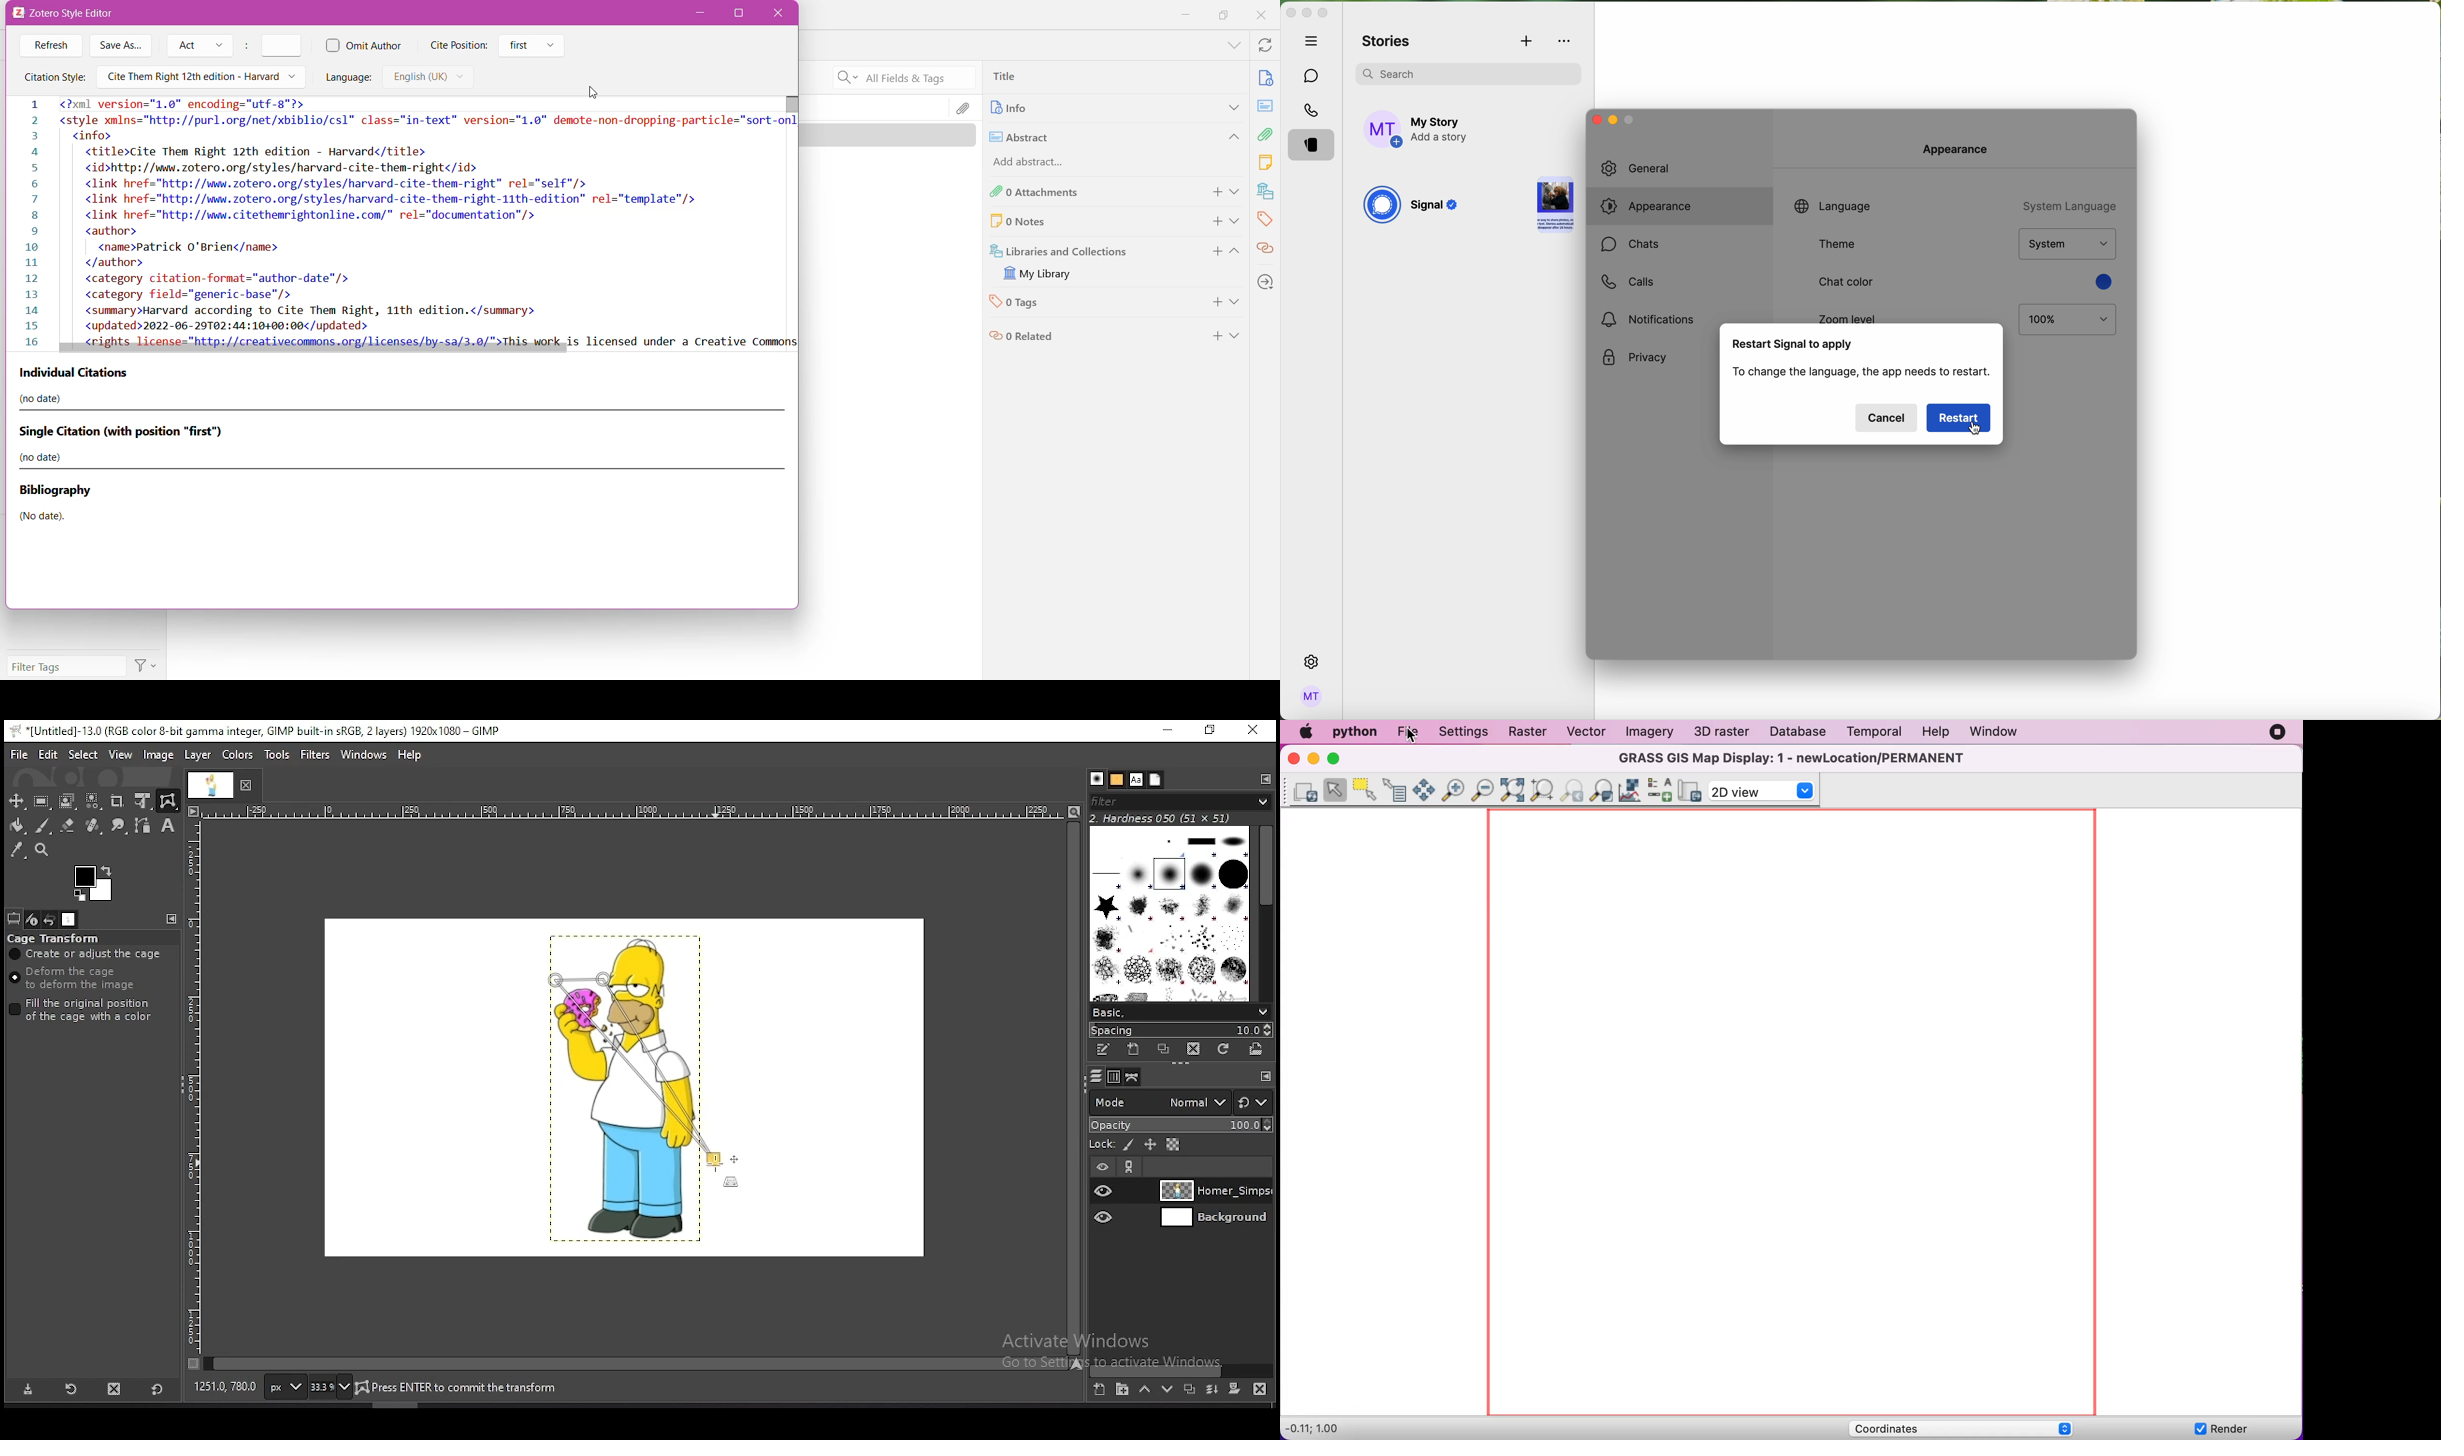 This screenshot has width=2464, height=1456. What do you see at coordinates (168, 801) in the screenshot?
I see `cage transform` at bounding box center [168, 801].